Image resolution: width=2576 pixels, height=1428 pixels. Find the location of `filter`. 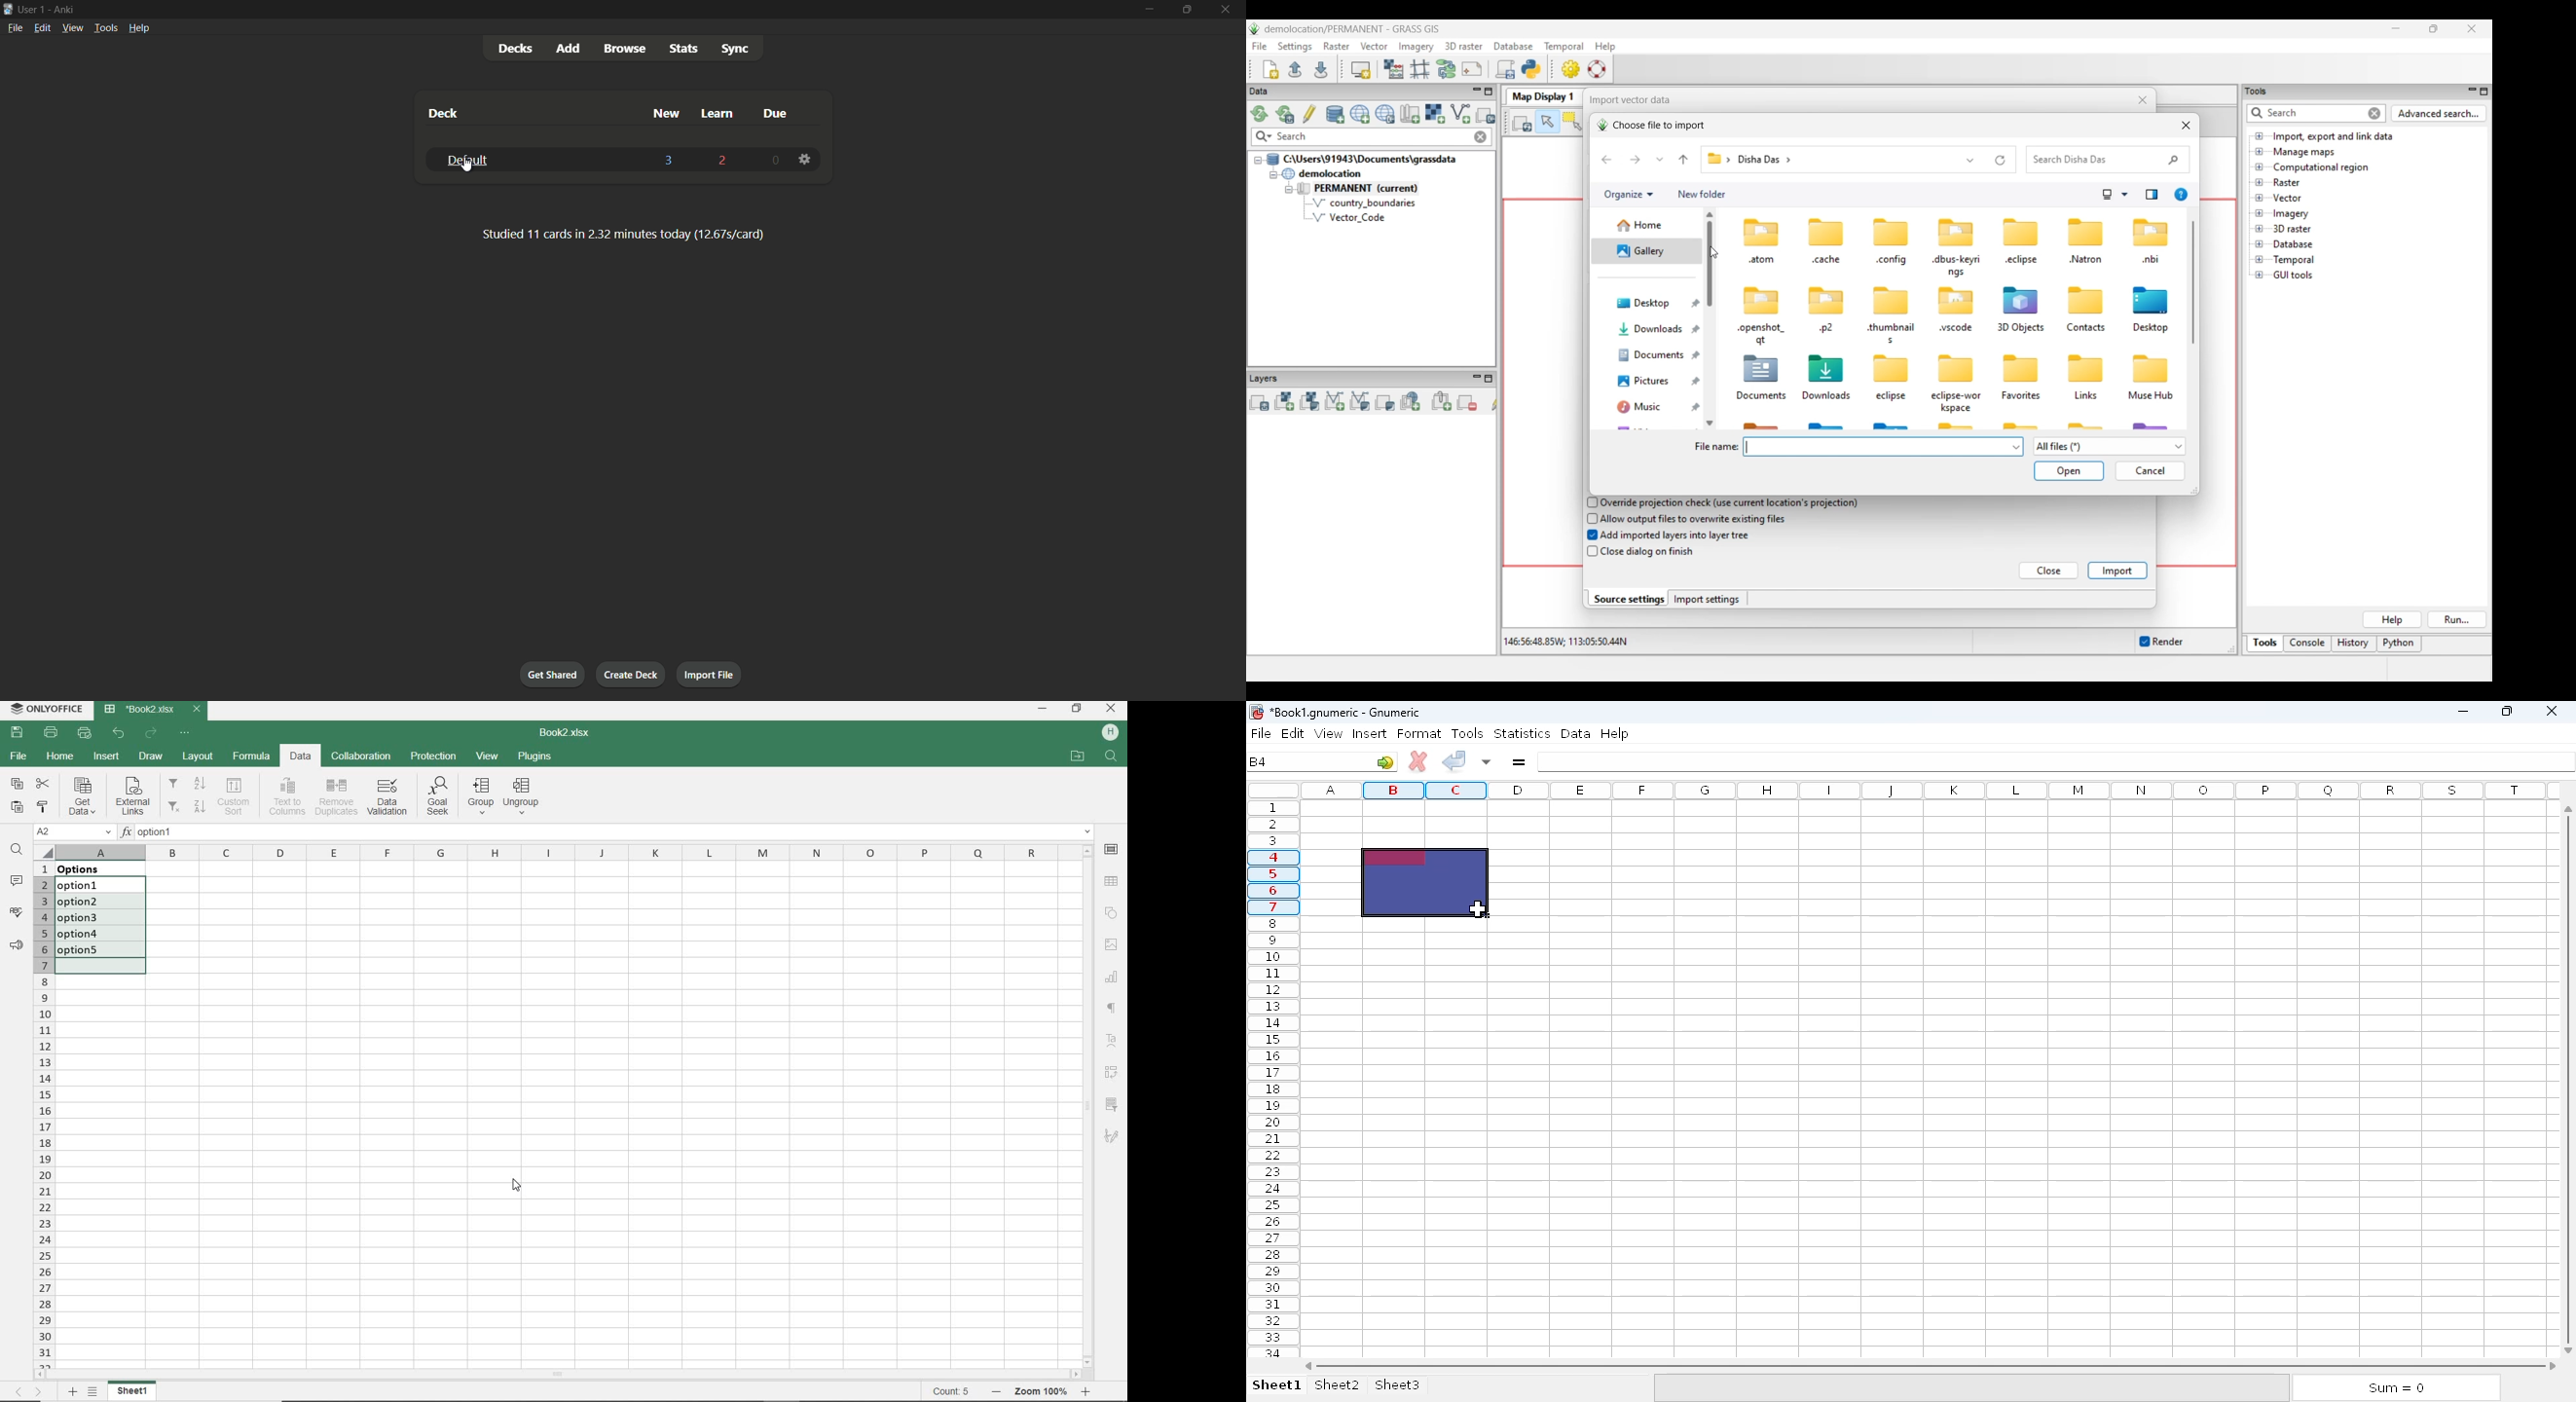

filter is located at coordinates (1115, 1102).